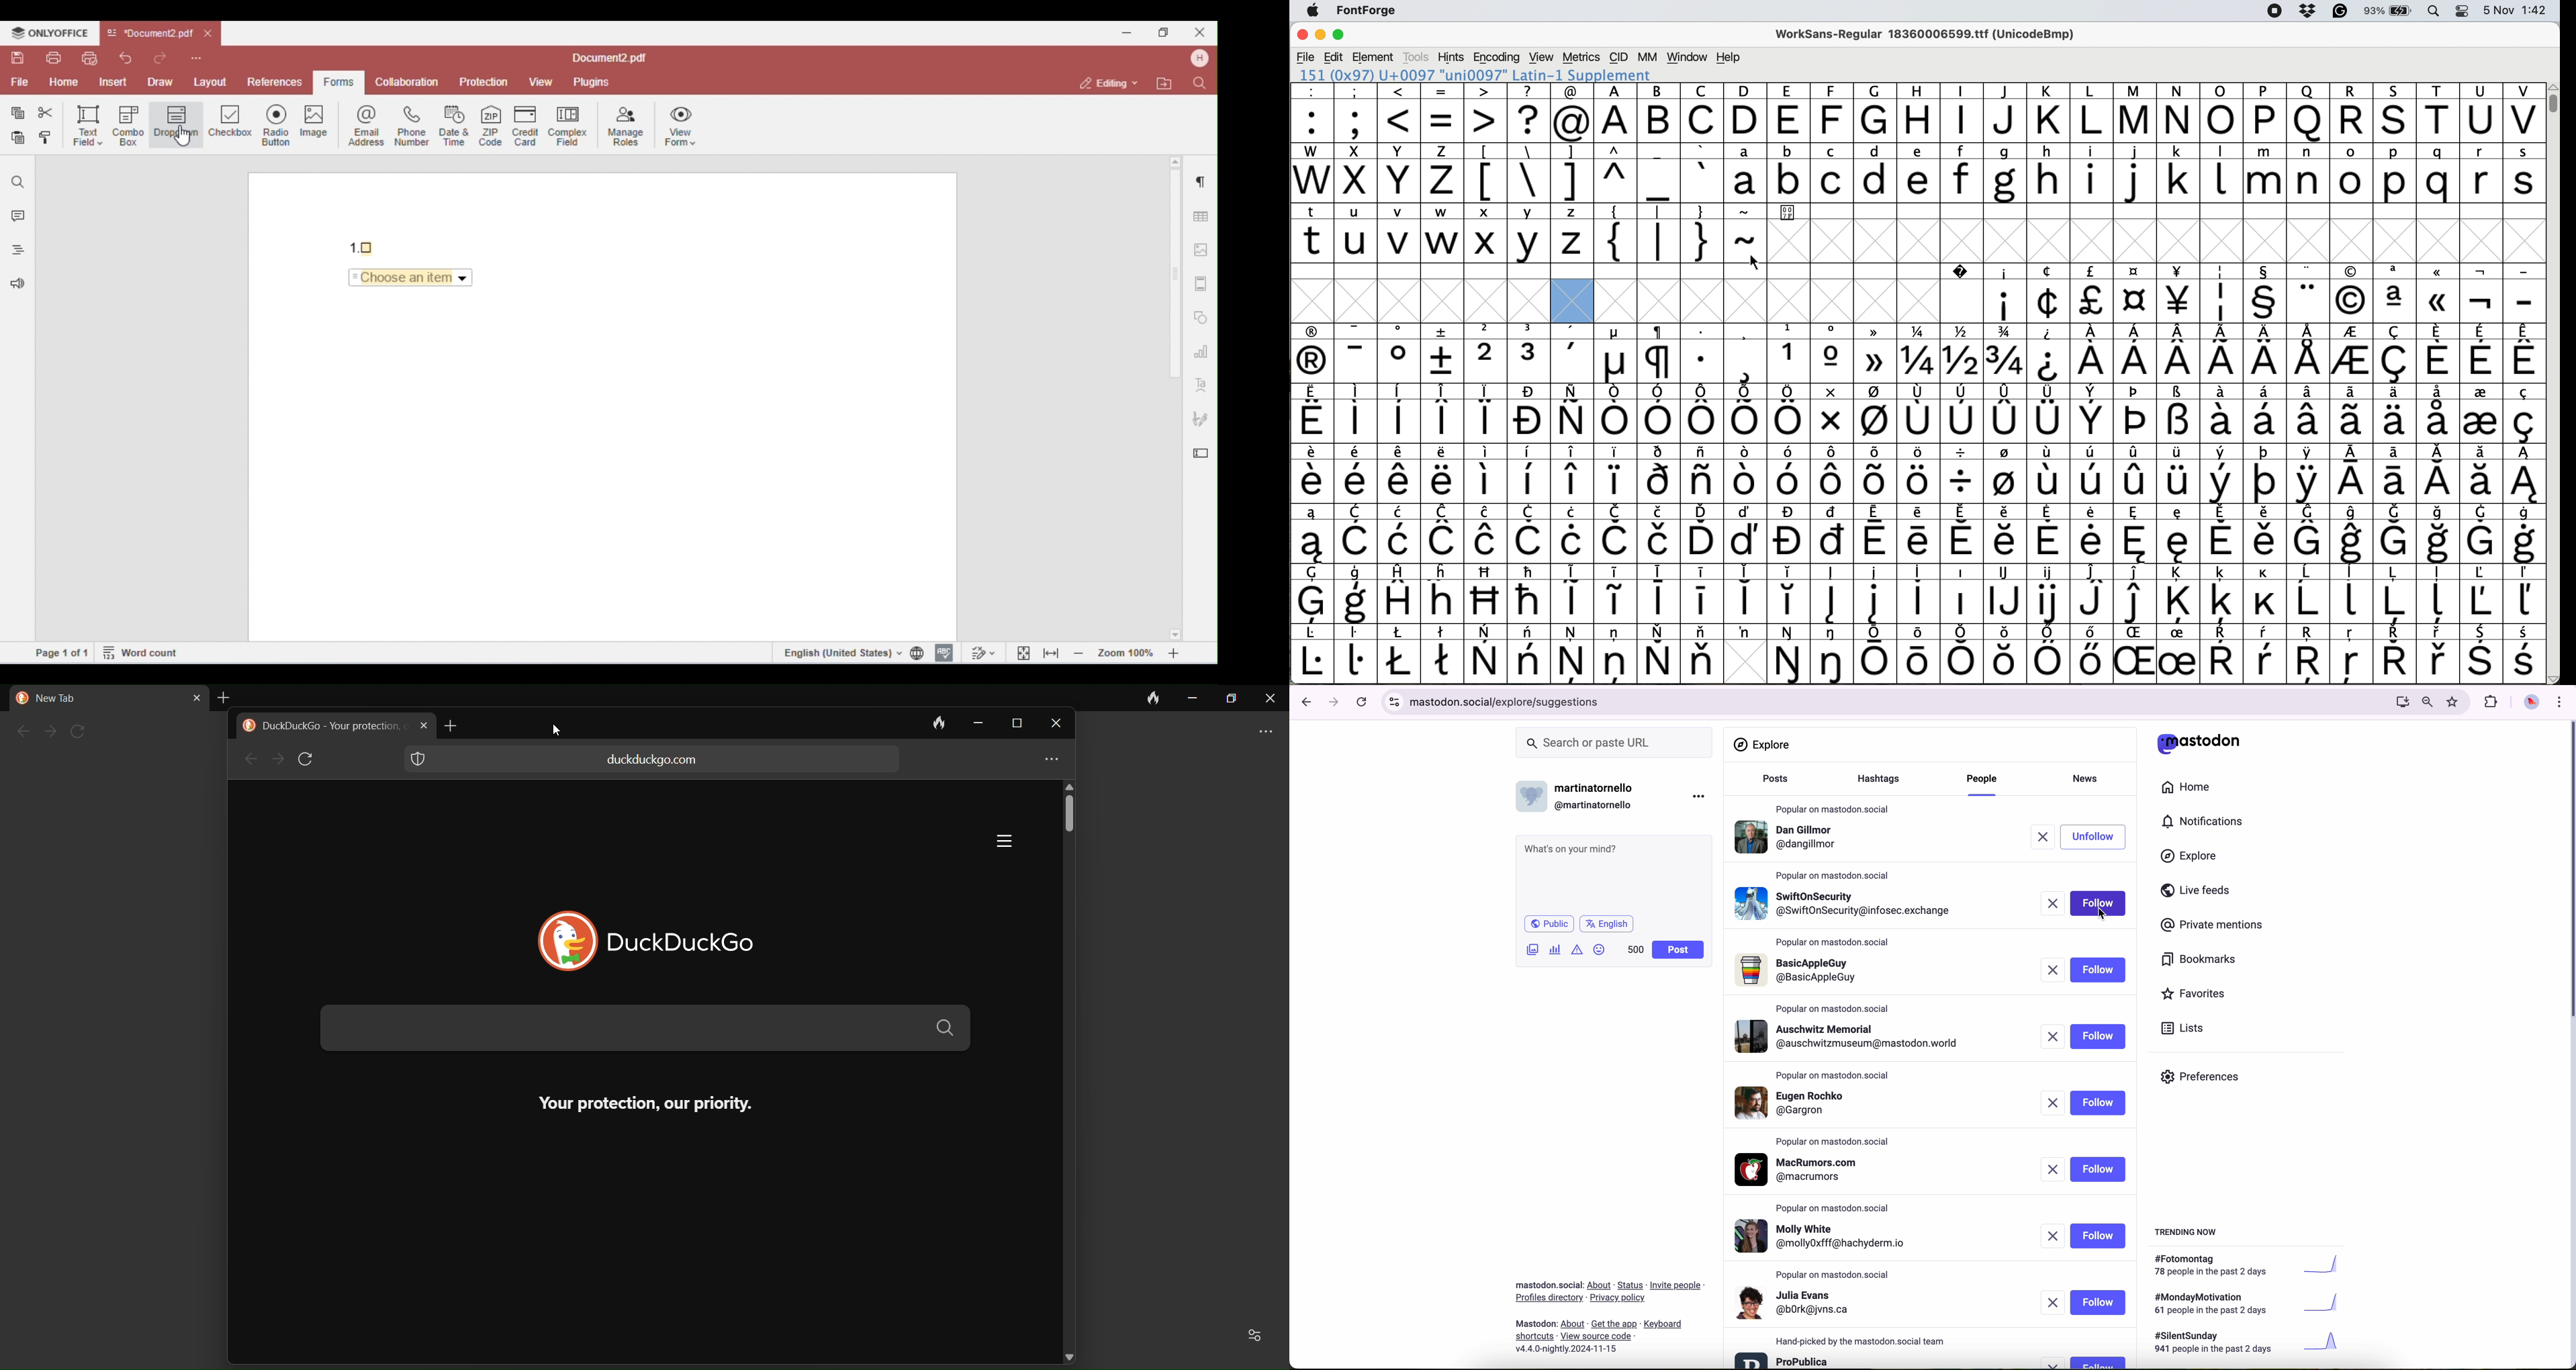 This screenshot has height=1372, width=2576. I want to click on symbol, so click(1964, 653).